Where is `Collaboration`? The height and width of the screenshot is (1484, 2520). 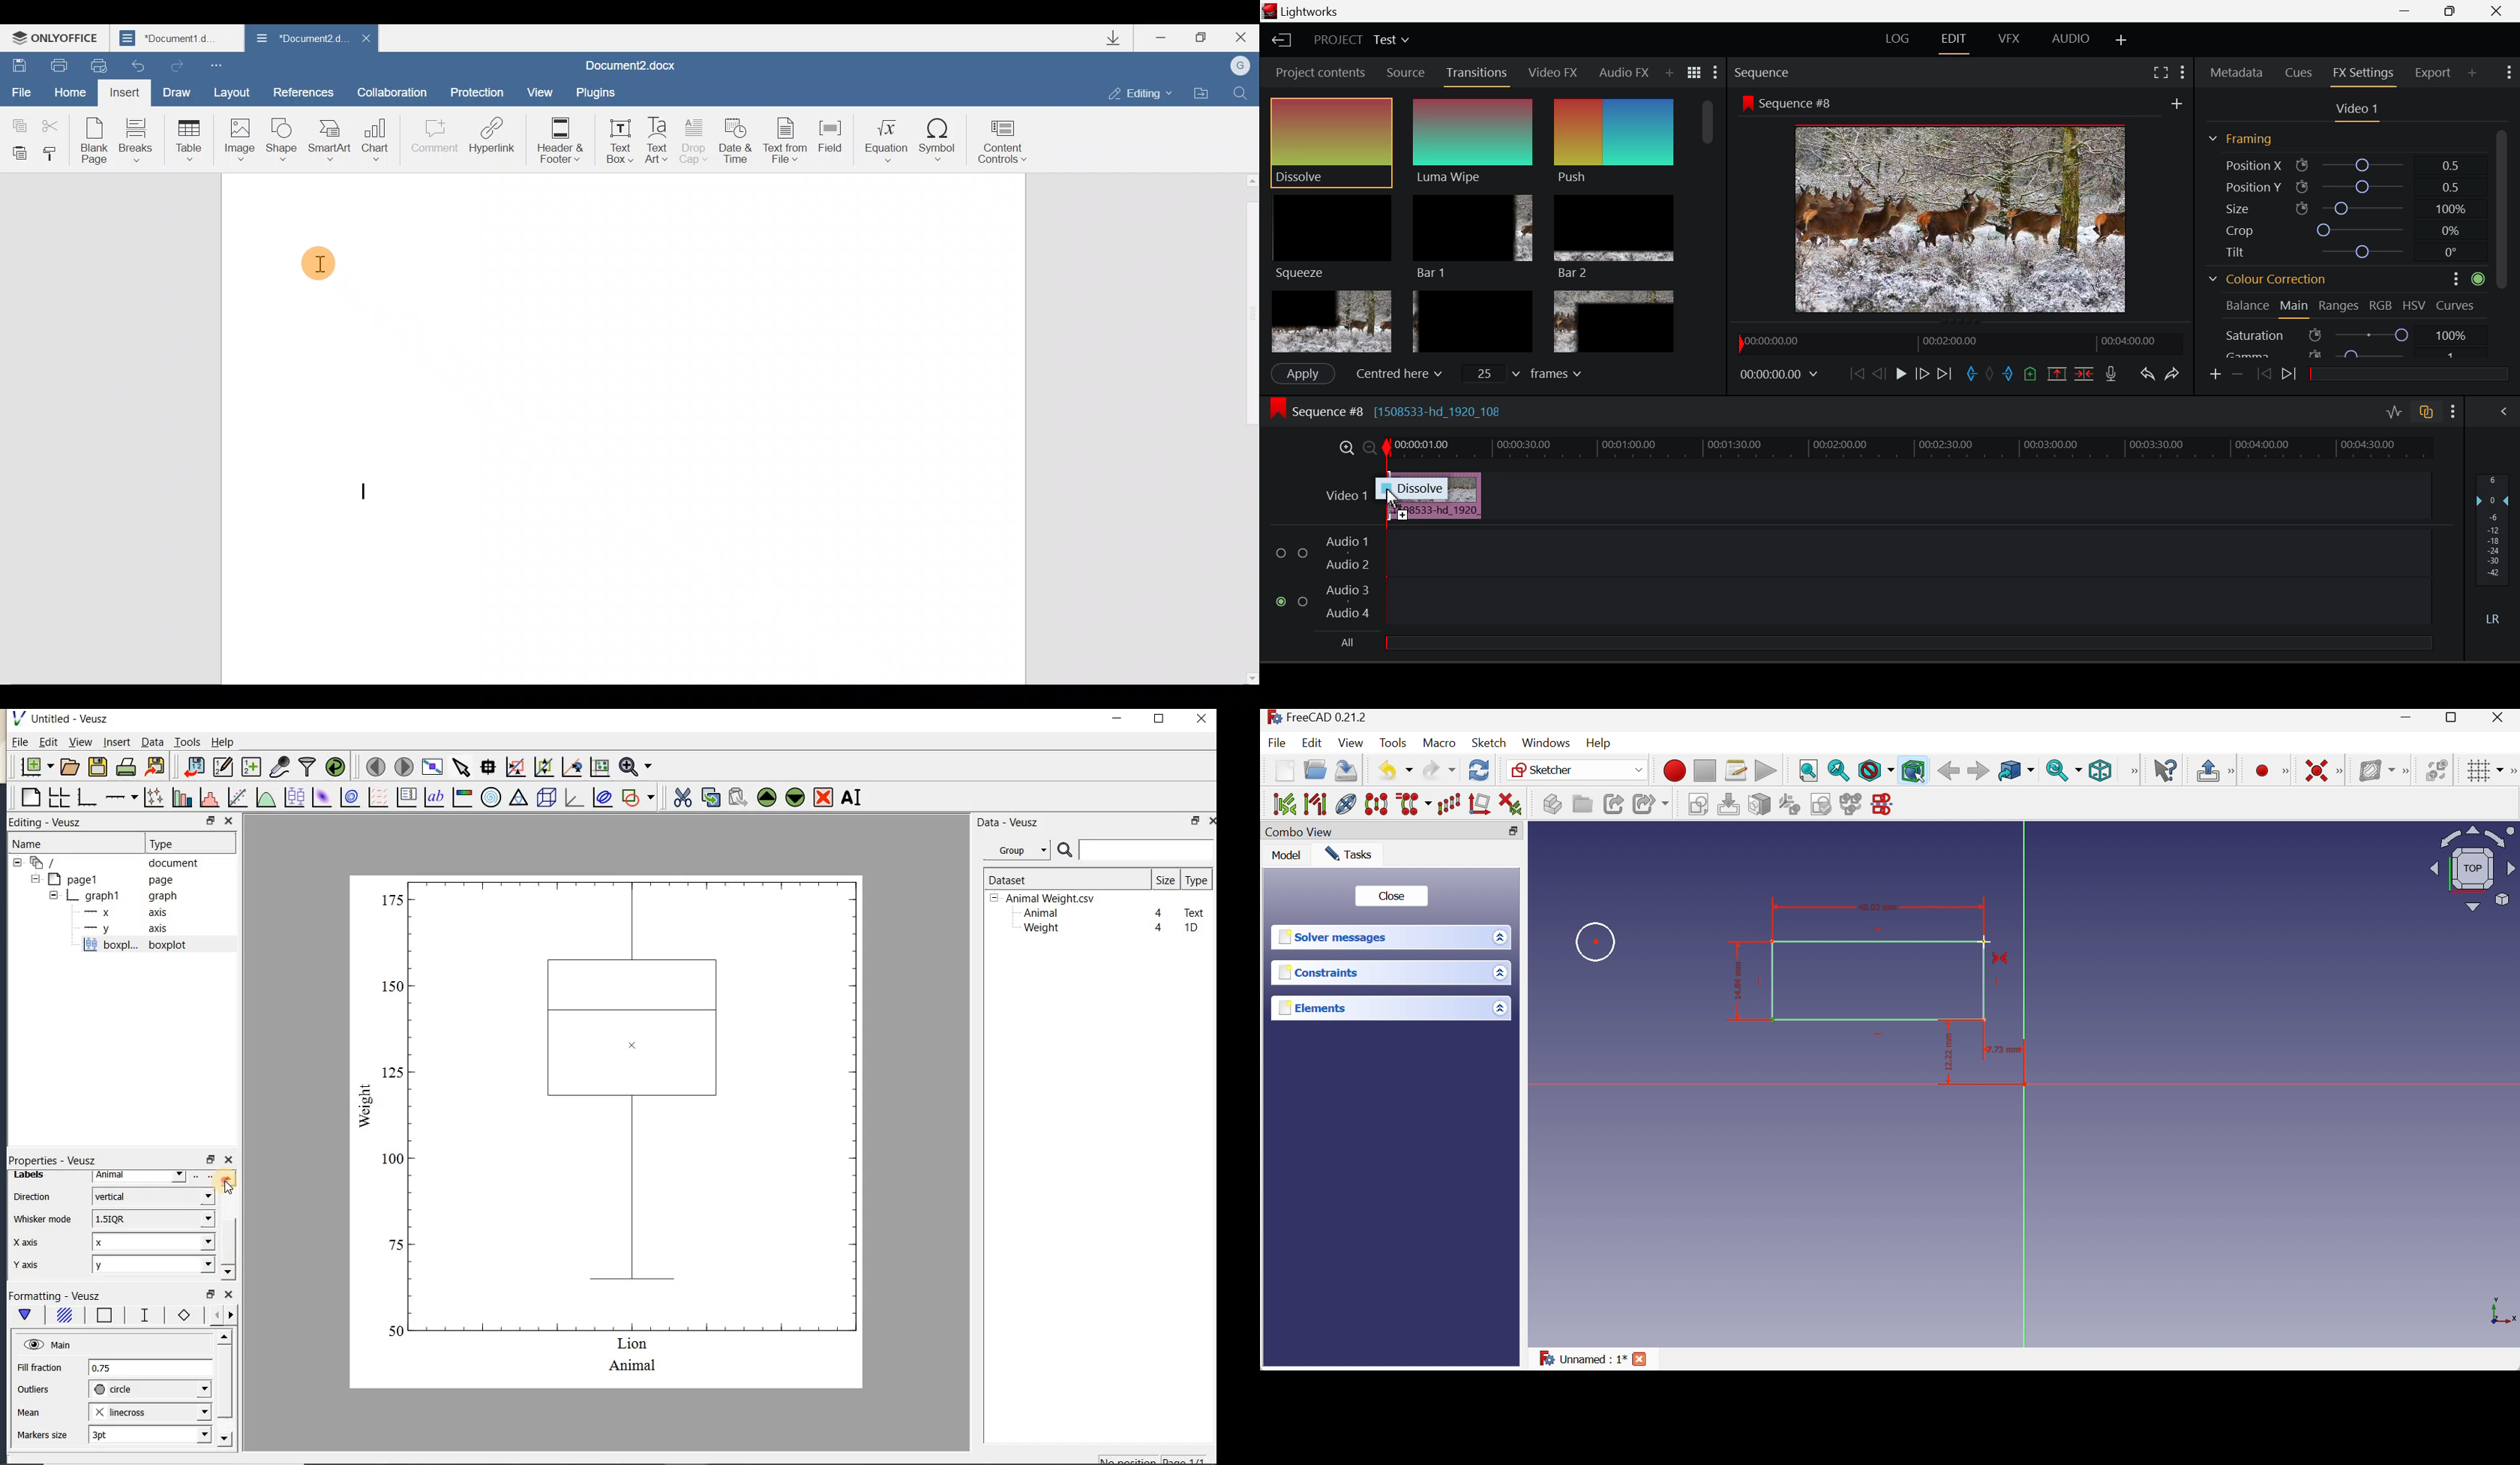
Collaboration is located at coordinates (392, 90).